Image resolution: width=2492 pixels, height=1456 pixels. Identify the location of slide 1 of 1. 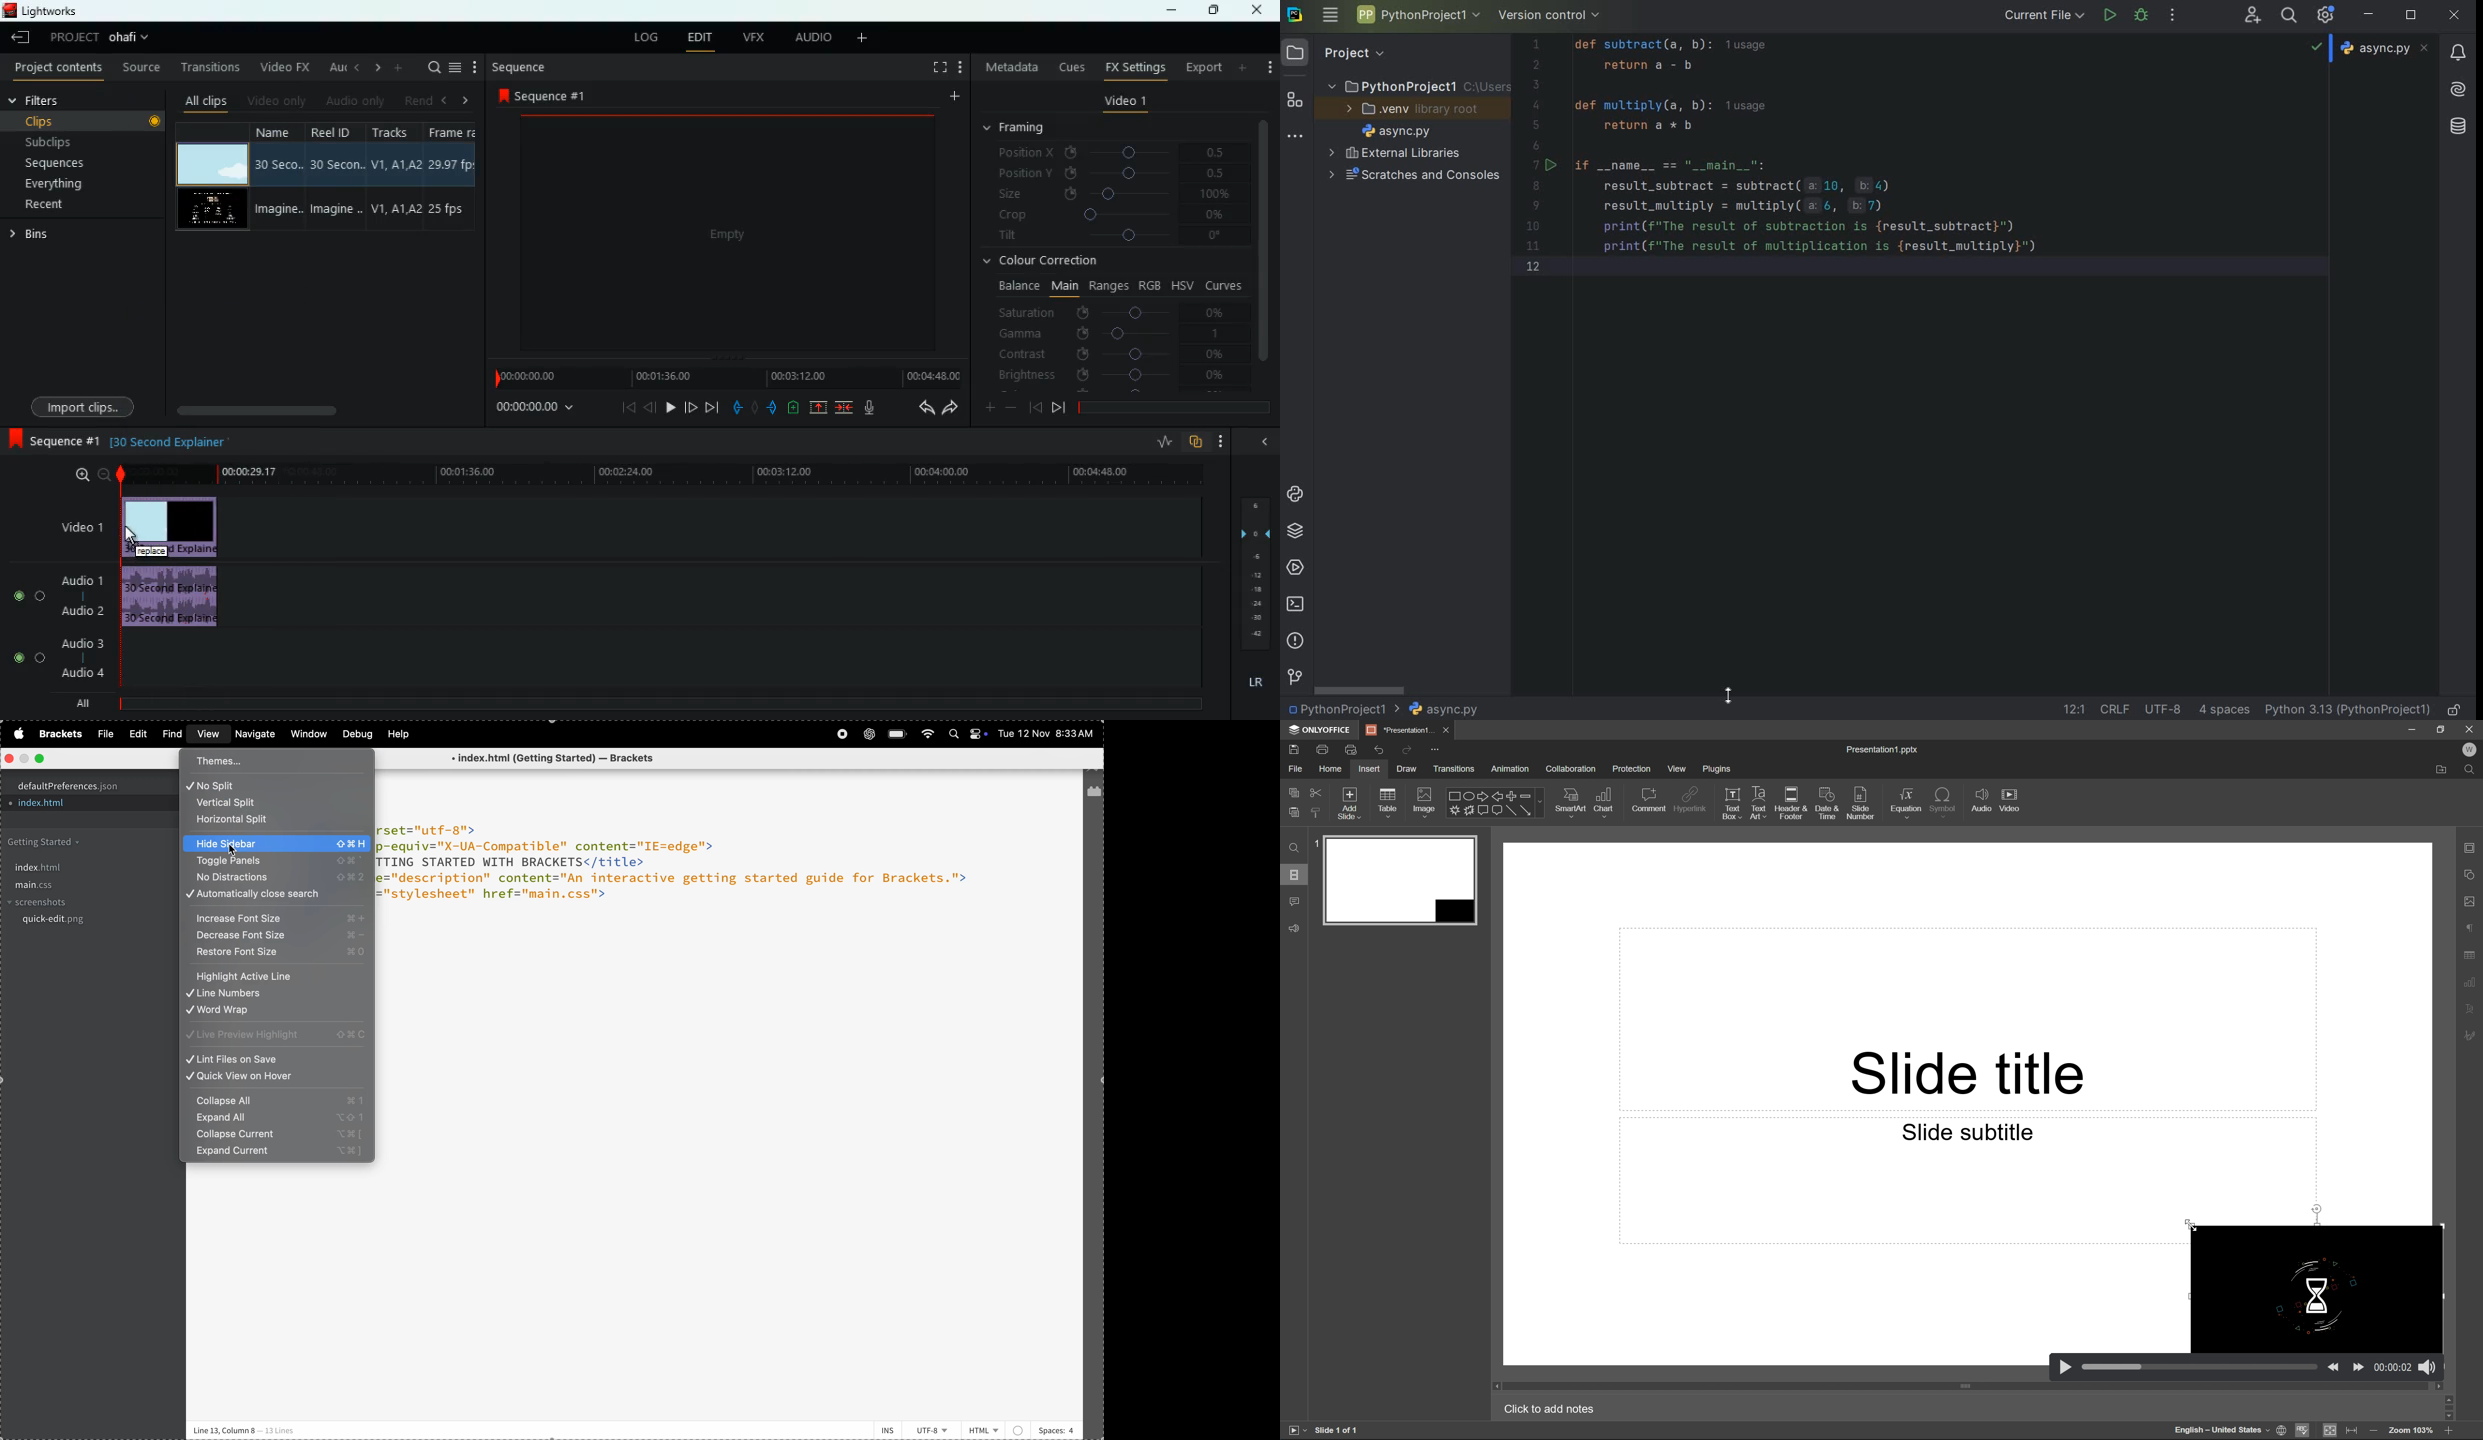
(1343, 1430).